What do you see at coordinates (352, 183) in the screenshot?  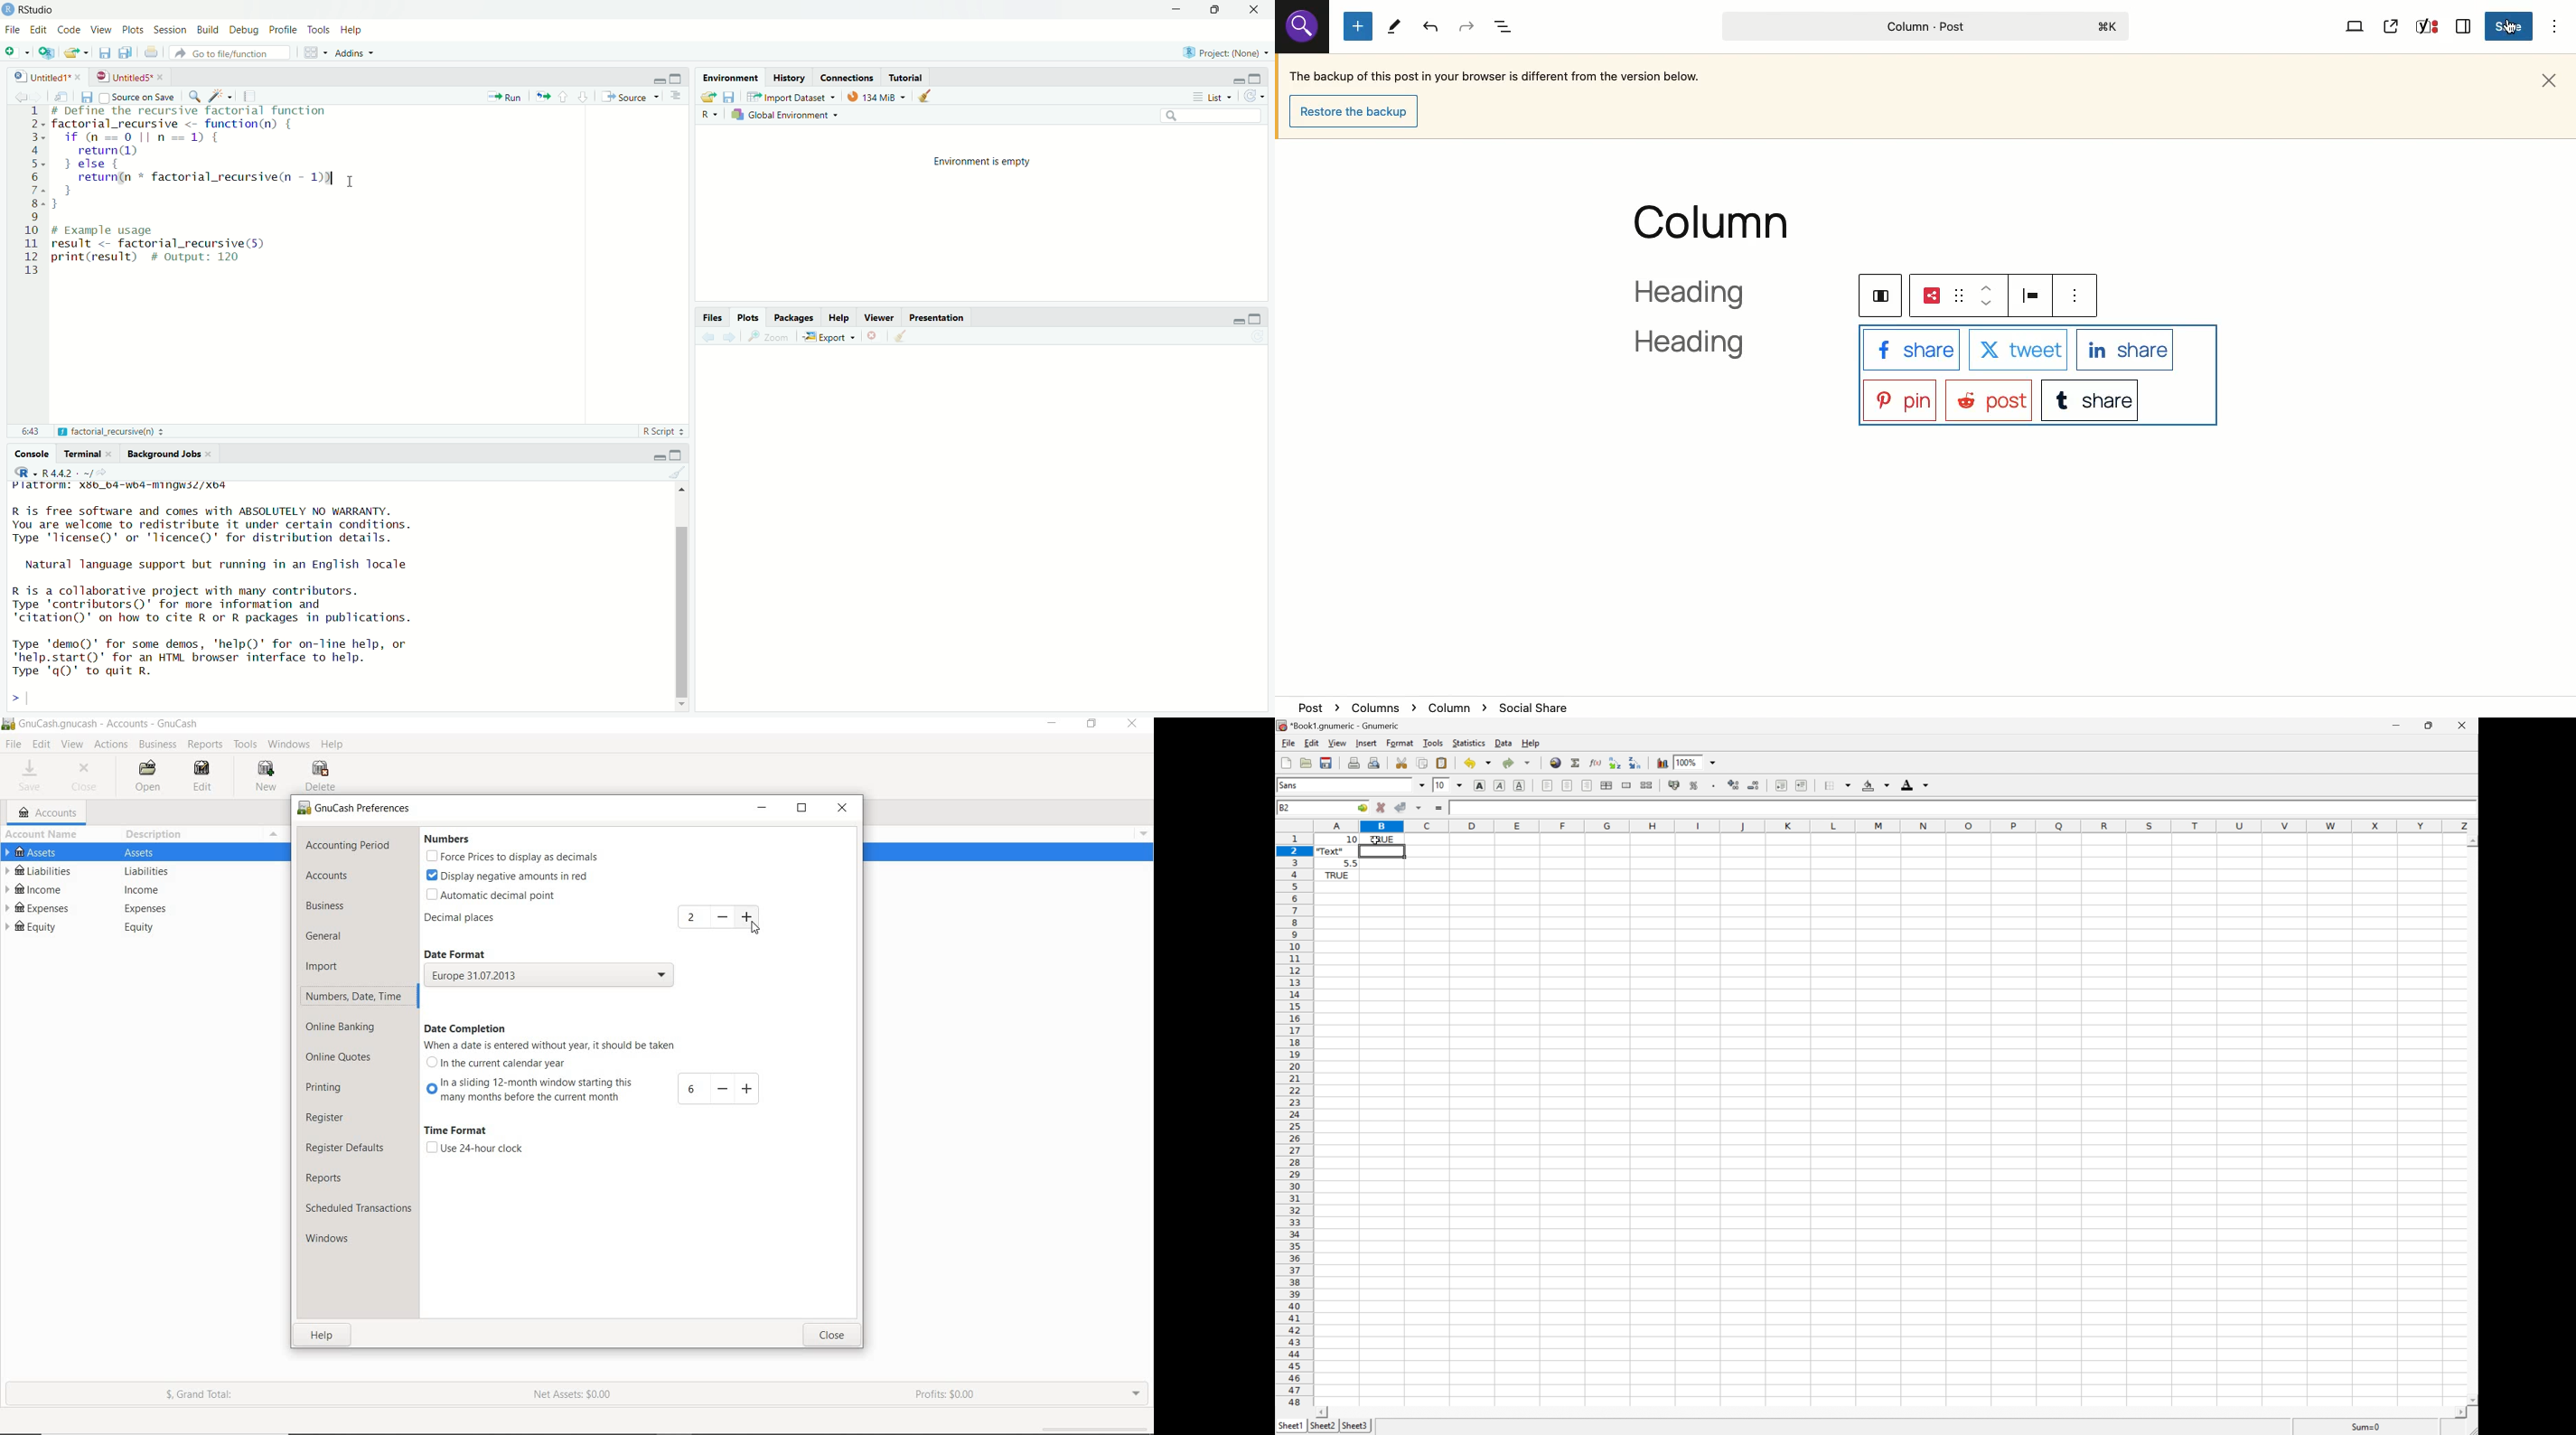 I see `Text cursor` at bounding box center [352, 183].